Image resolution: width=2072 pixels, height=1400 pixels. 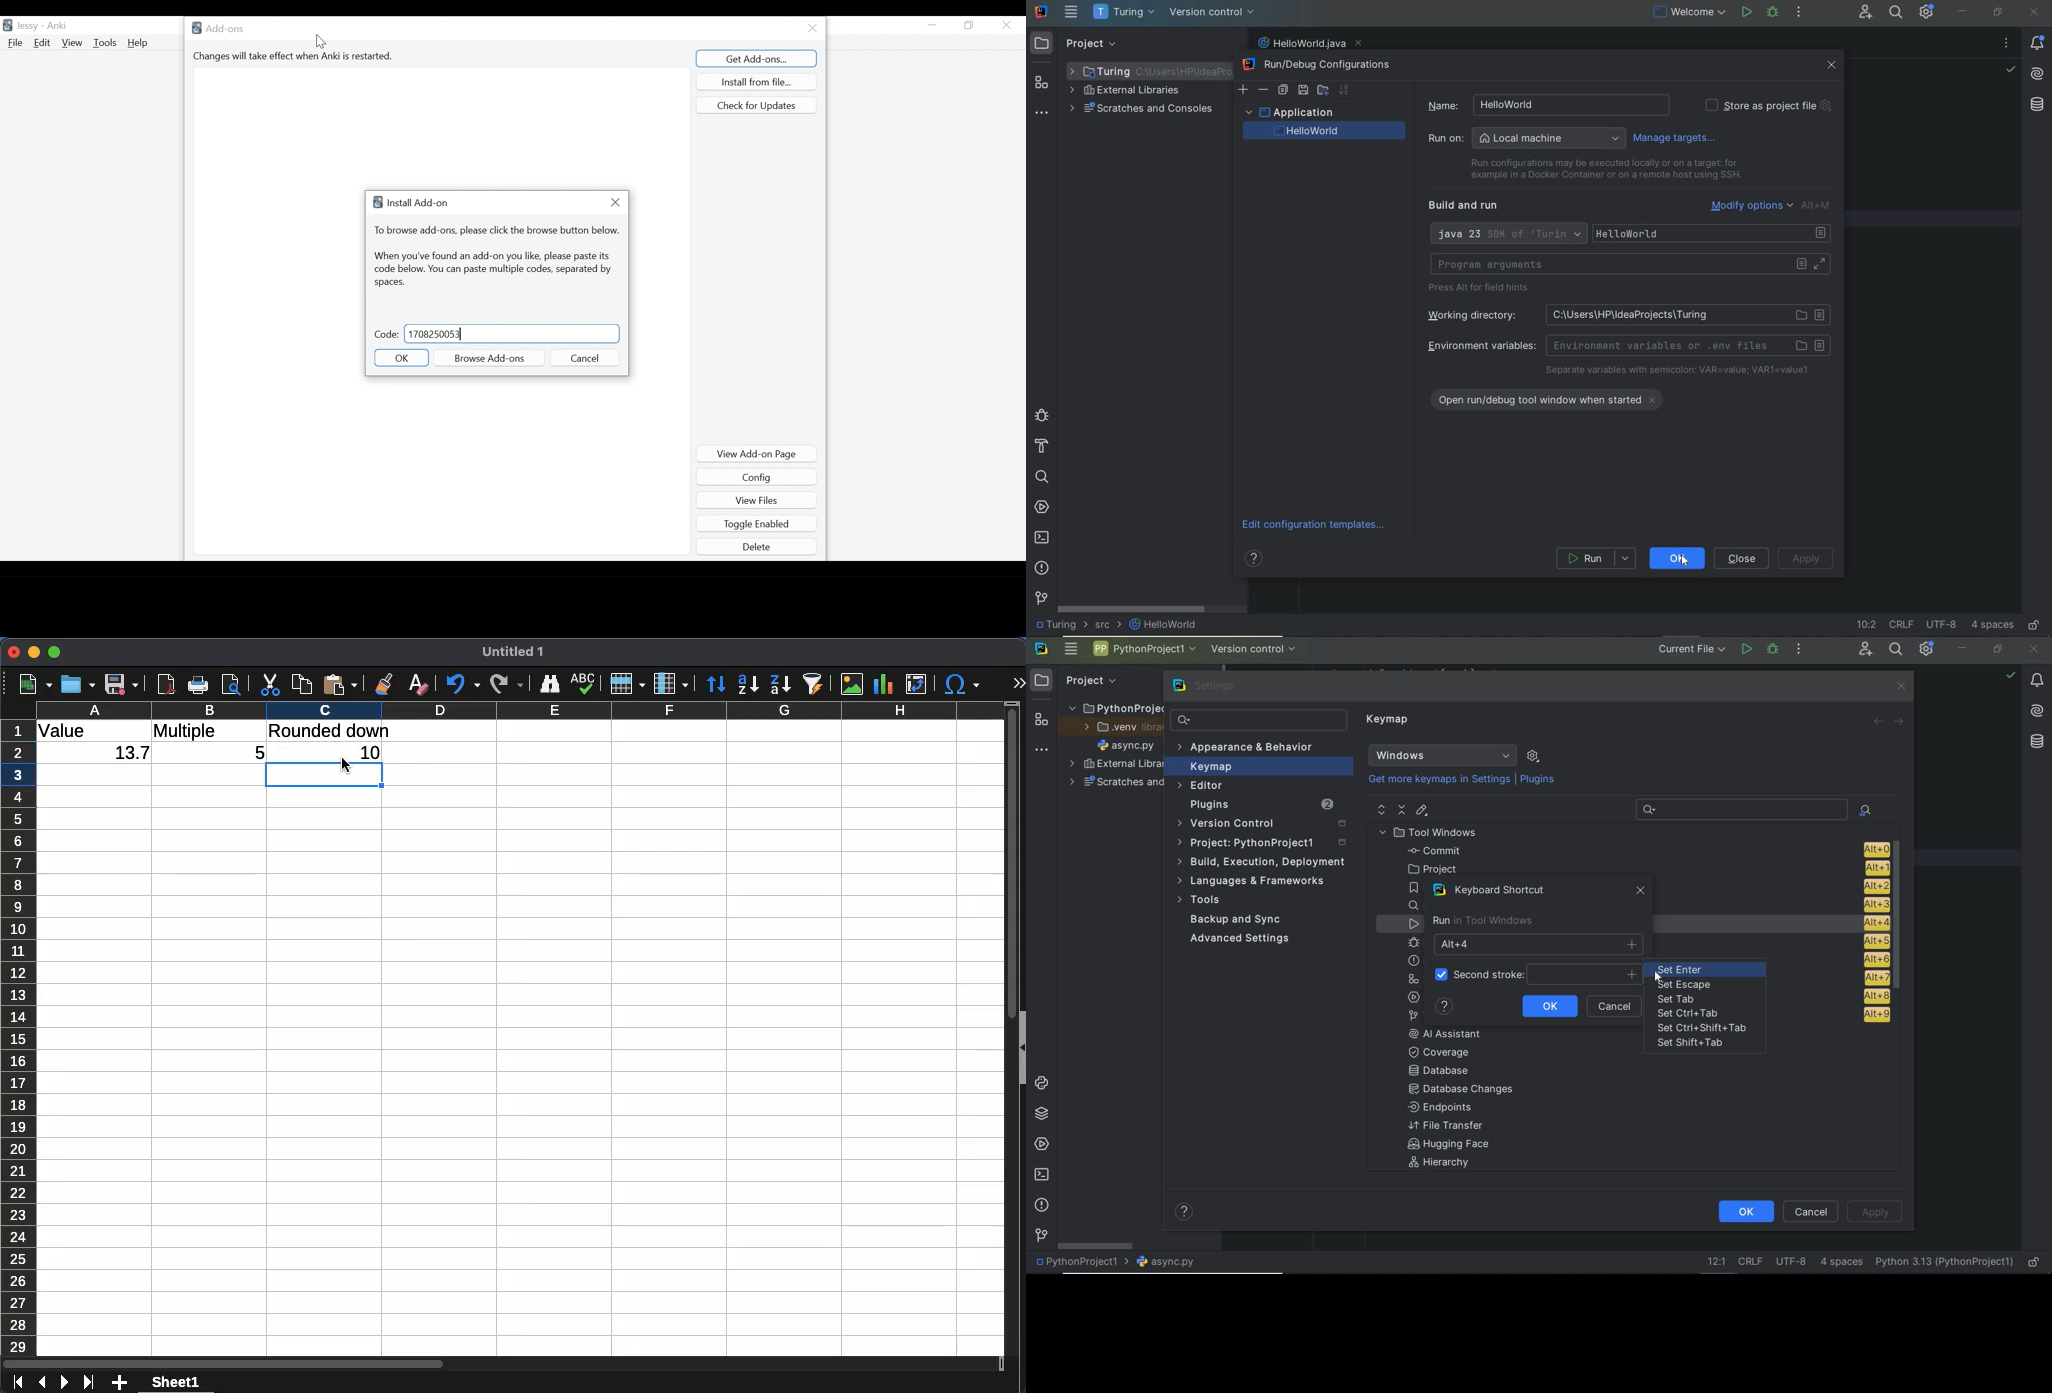 What do you see at coordinates (402, 357) in the screenshot?
I see `OK` at bounding box center [402, 357].